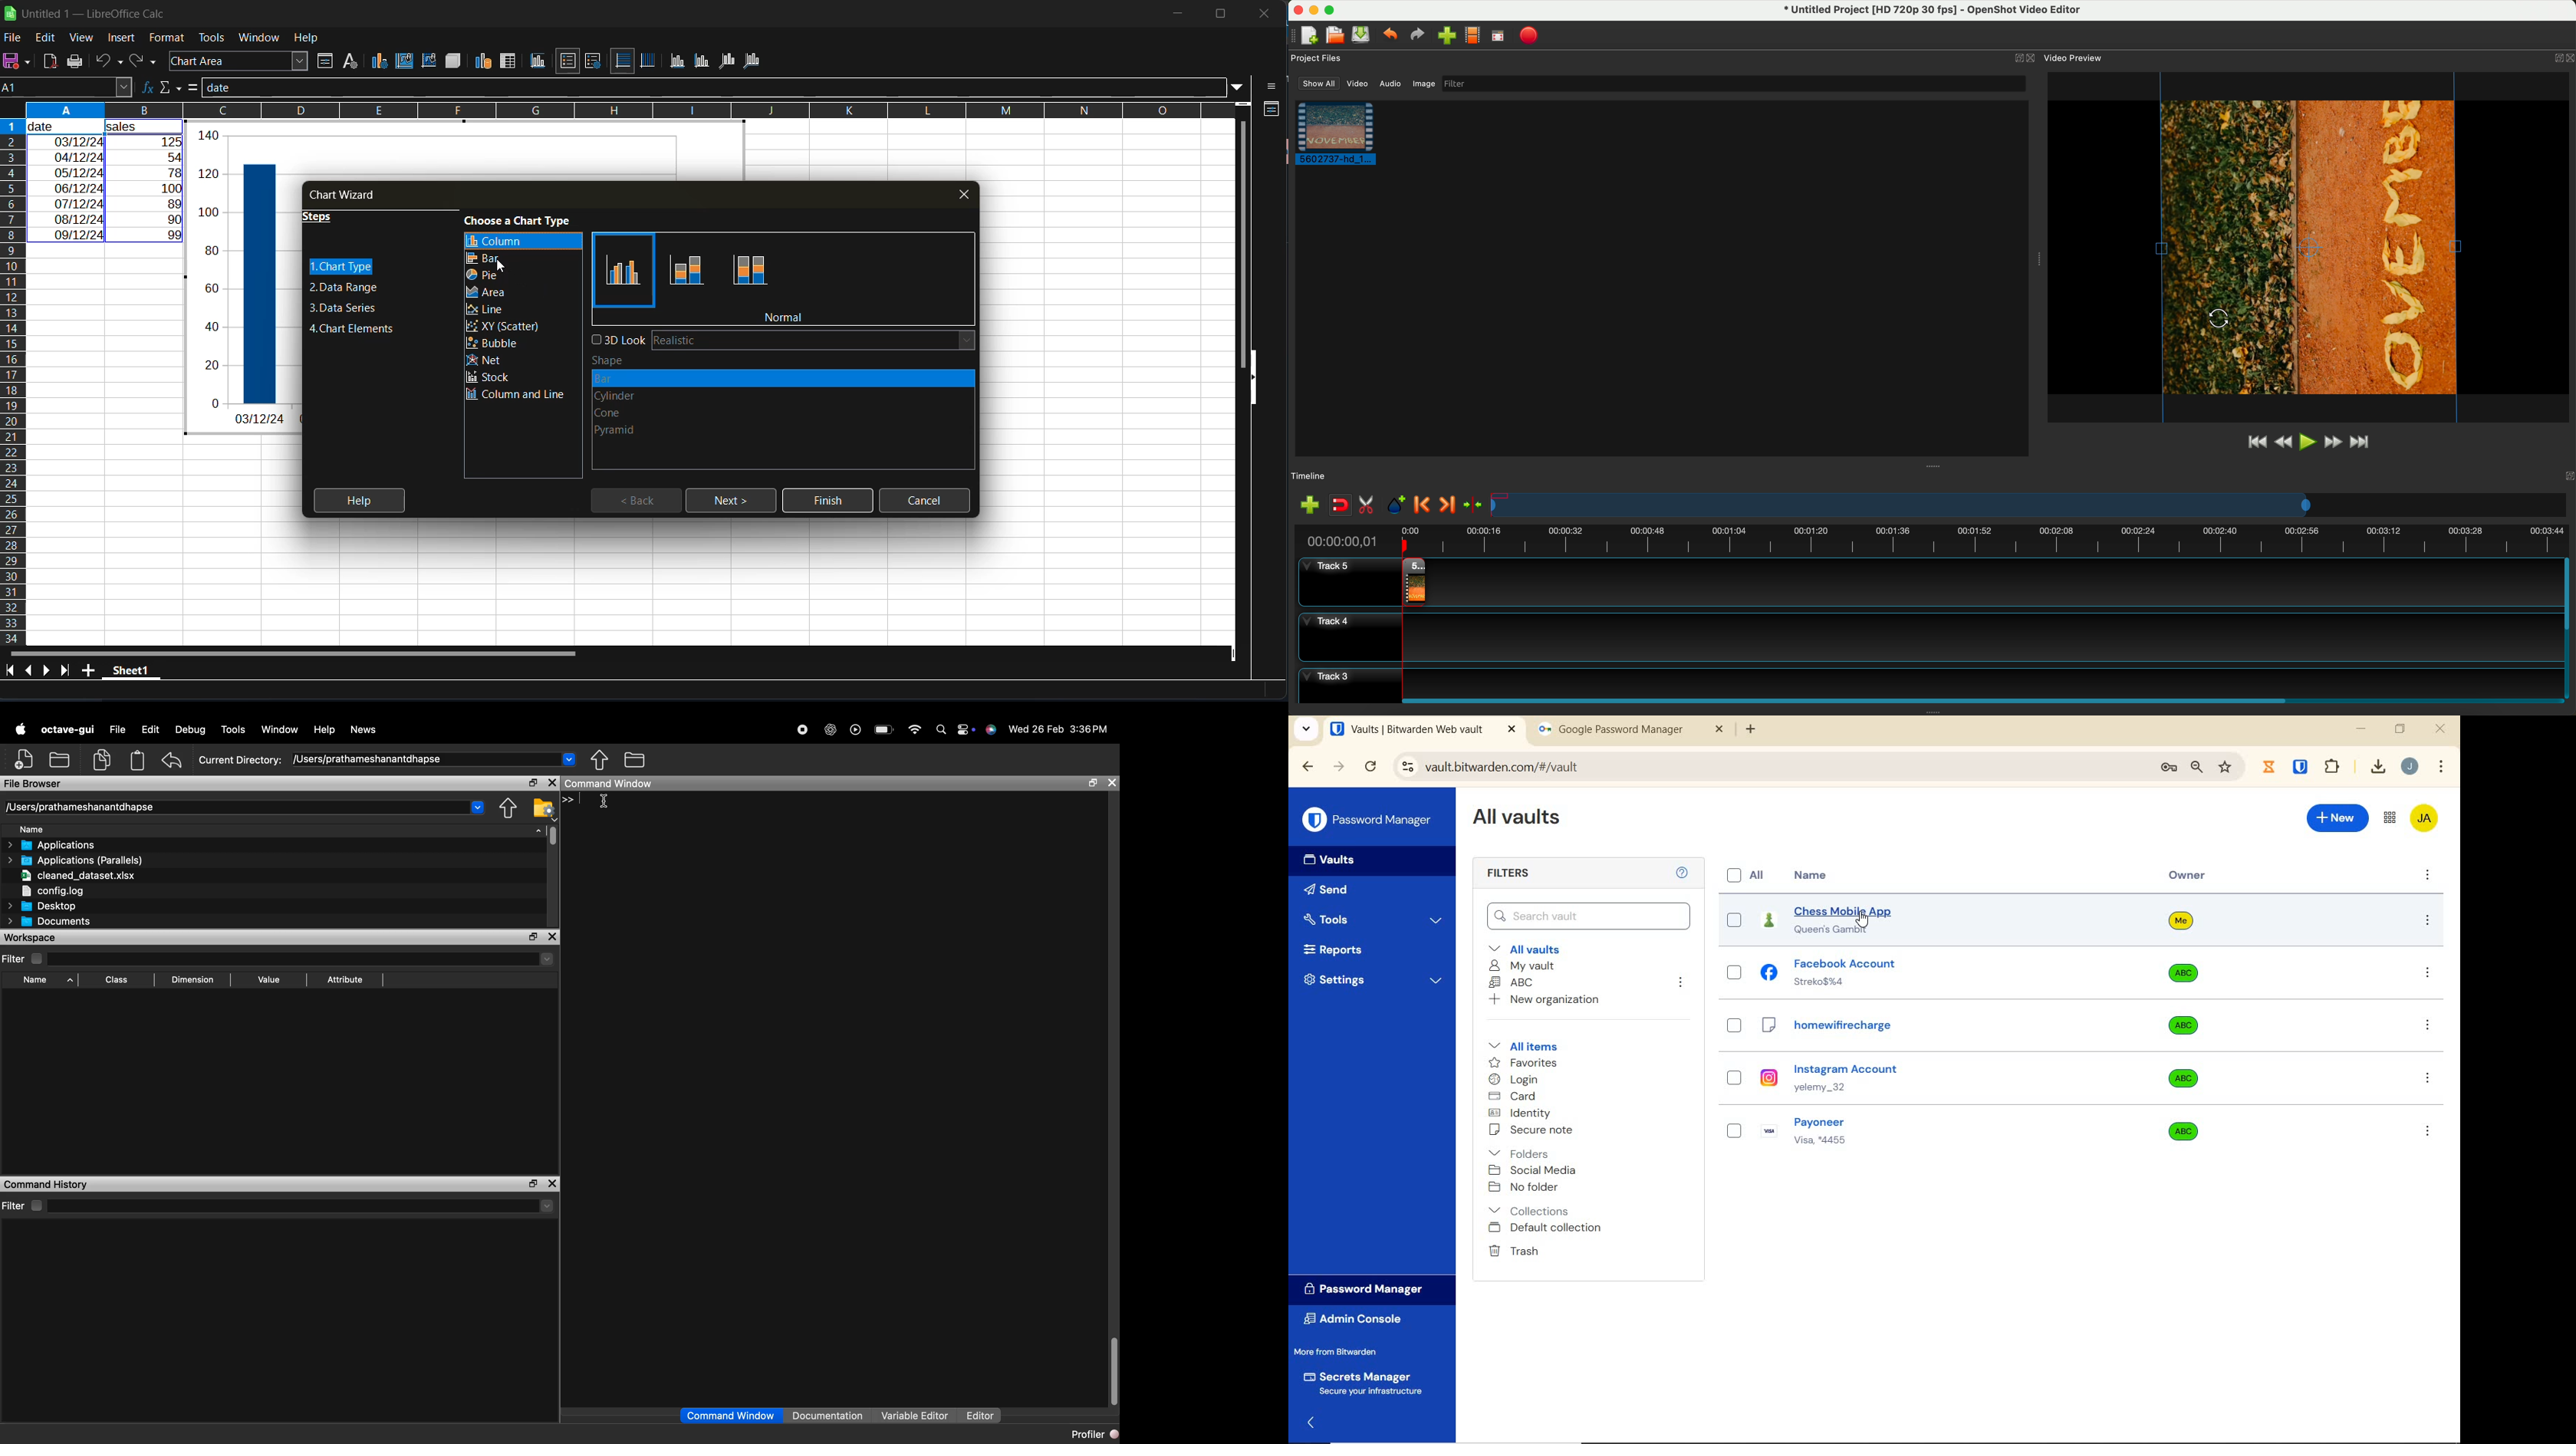 This screenshot has width=2576, height=1456. I want to click on horizontal grids, so click(623, 61).